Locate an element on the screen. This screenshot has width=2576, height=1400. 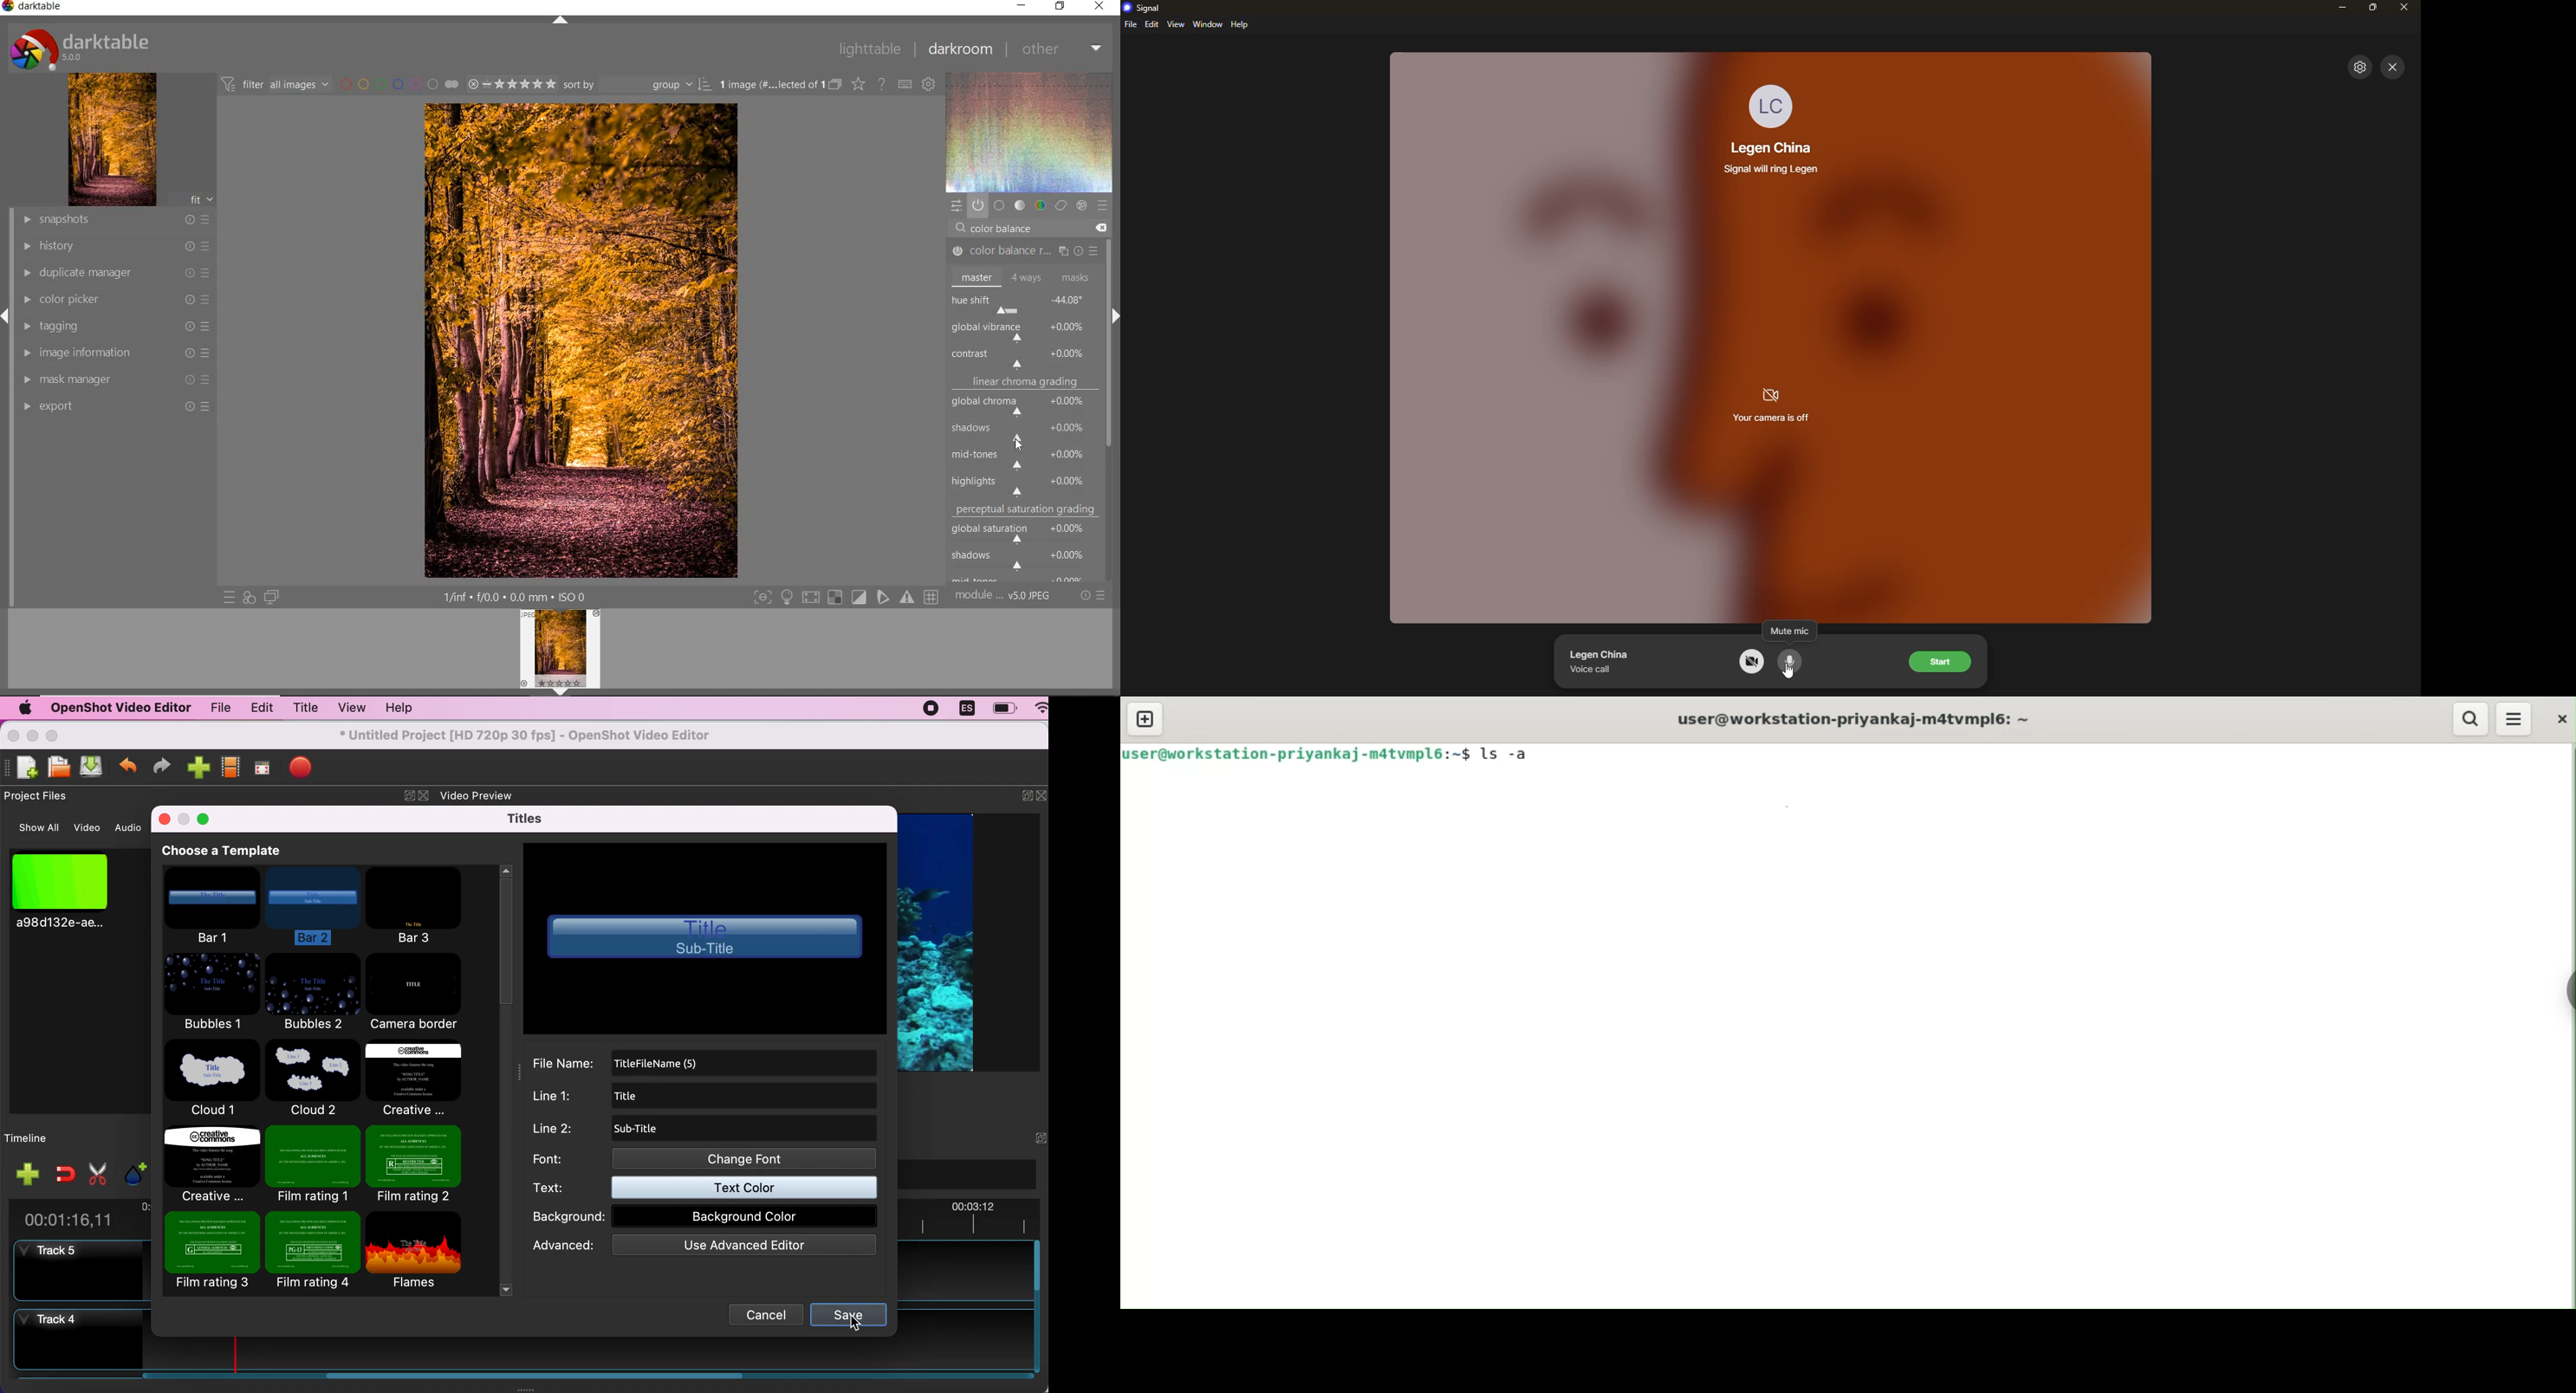
color picker is located at coordinates (115, 300).